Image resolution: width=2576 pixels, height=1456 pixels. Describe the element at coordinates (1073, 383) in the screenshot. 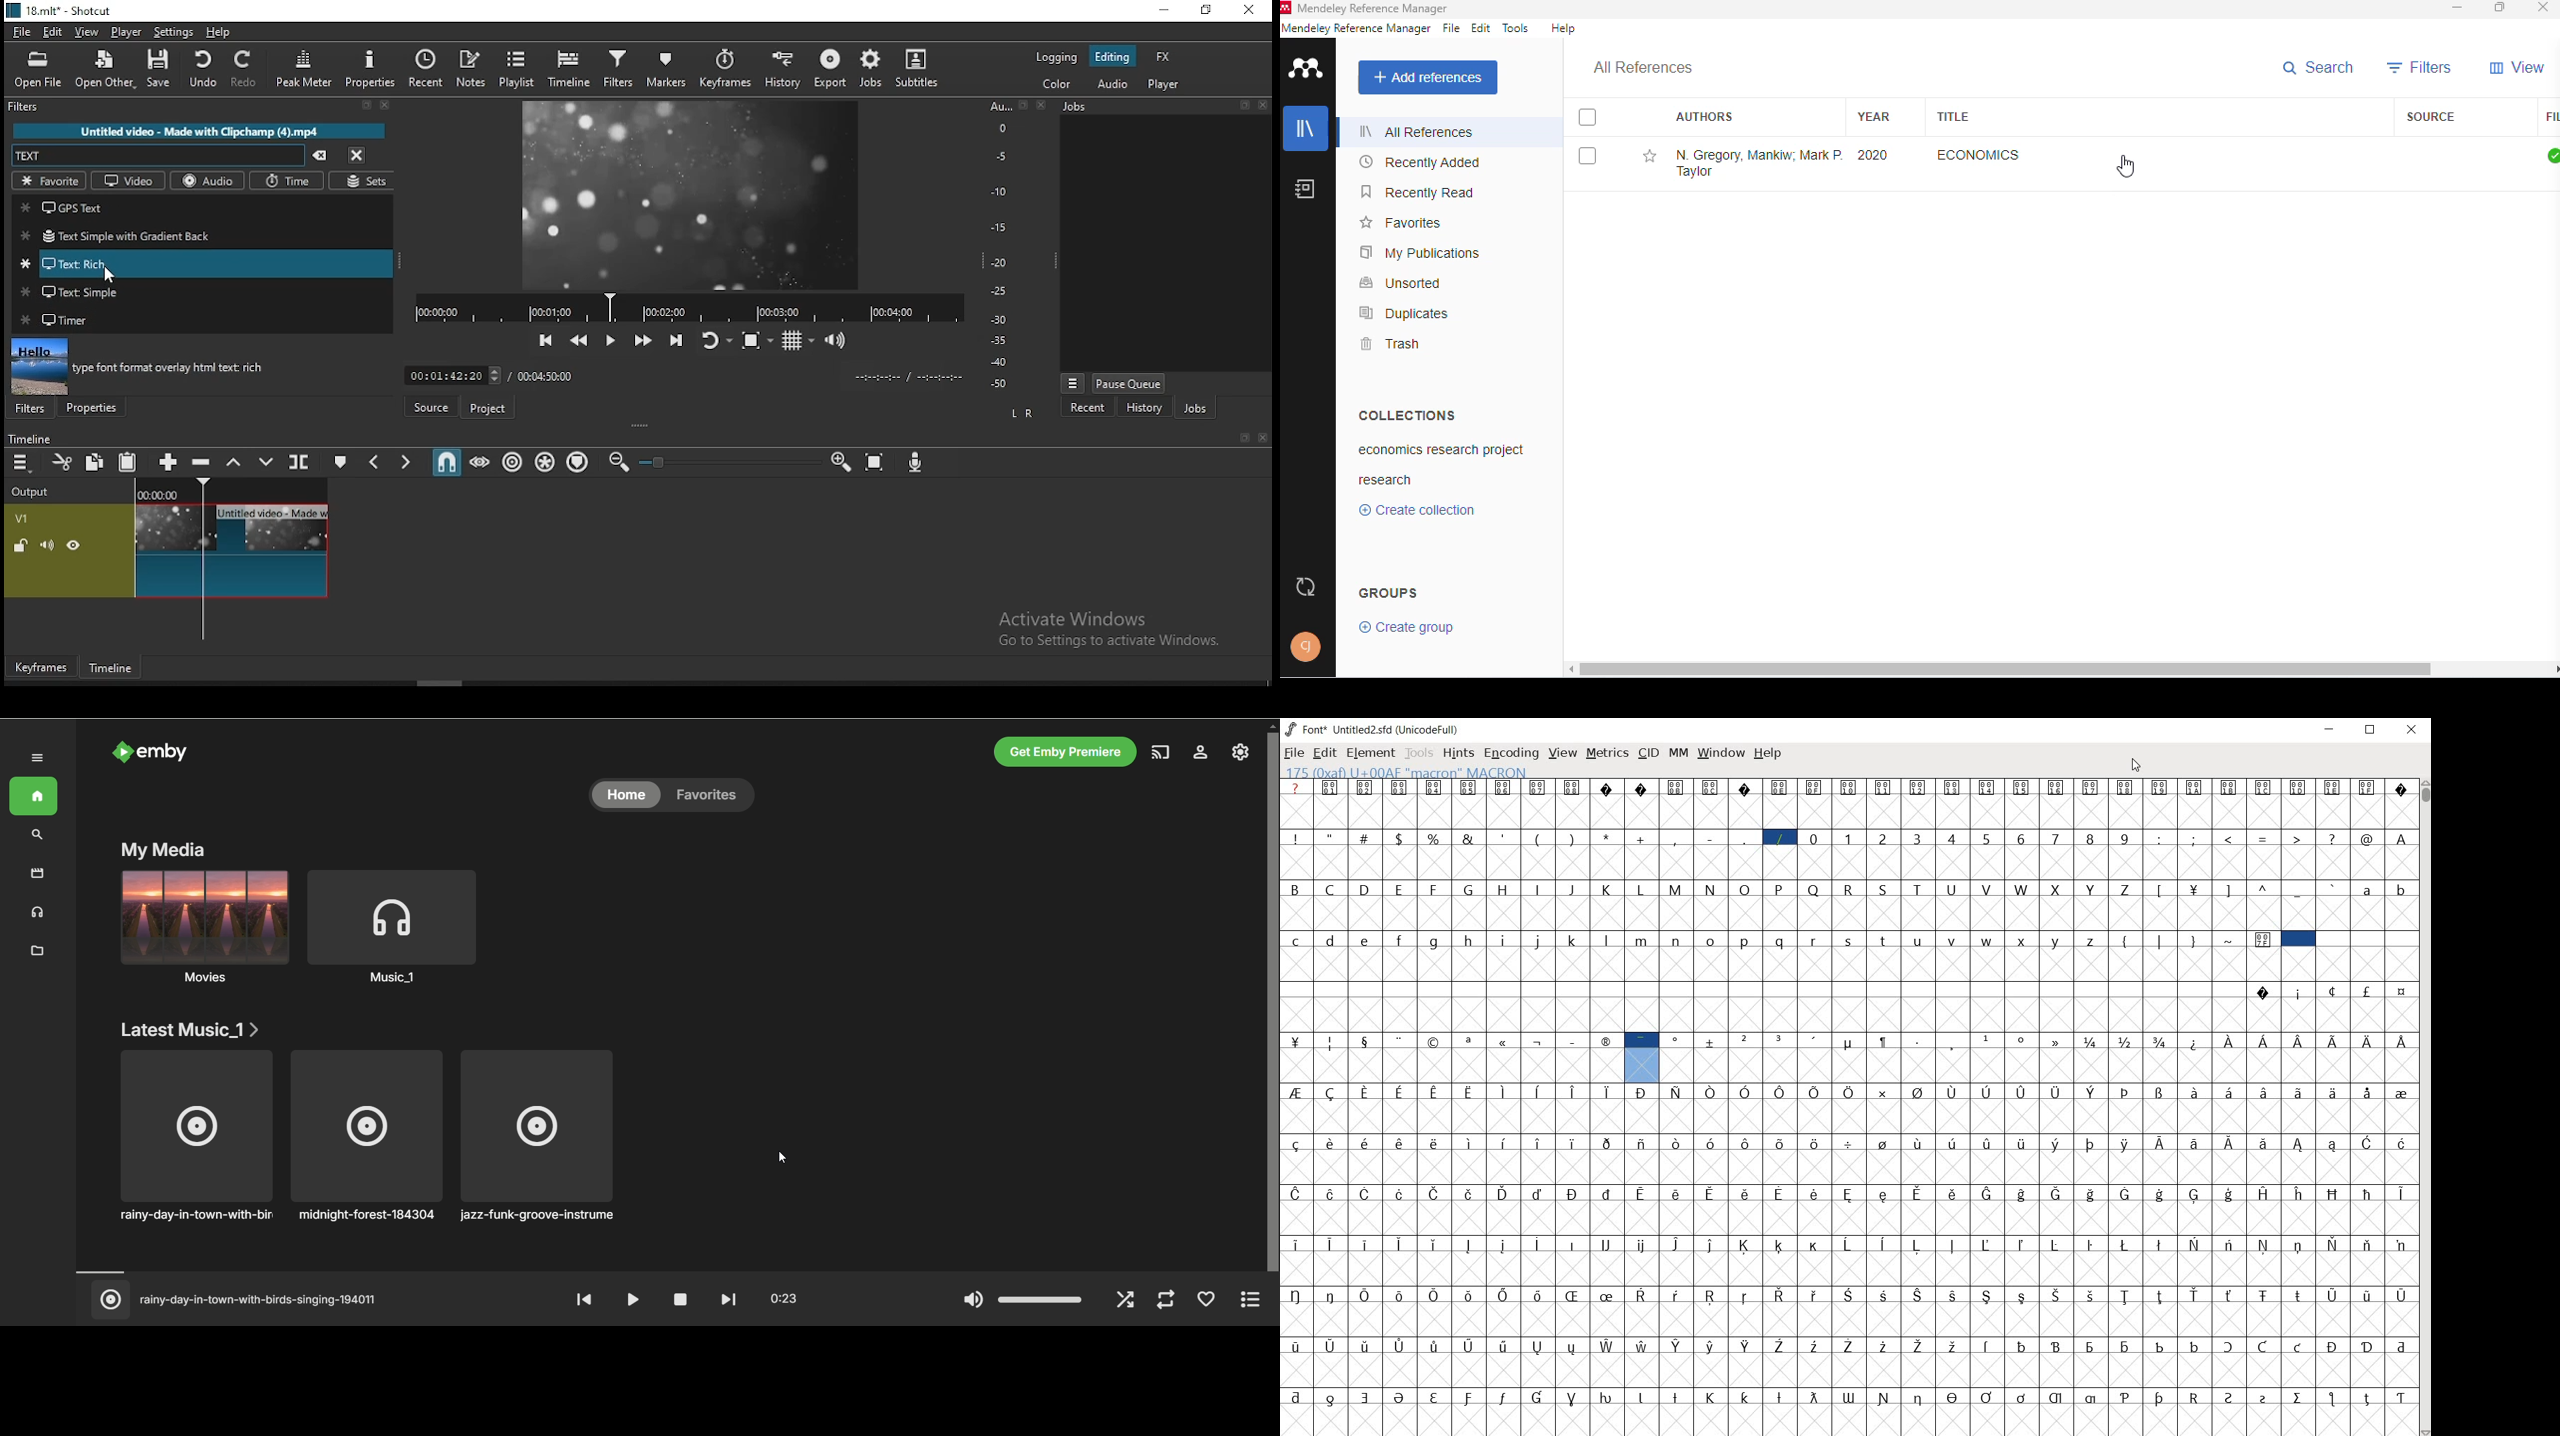

I see `Menu` at that location.